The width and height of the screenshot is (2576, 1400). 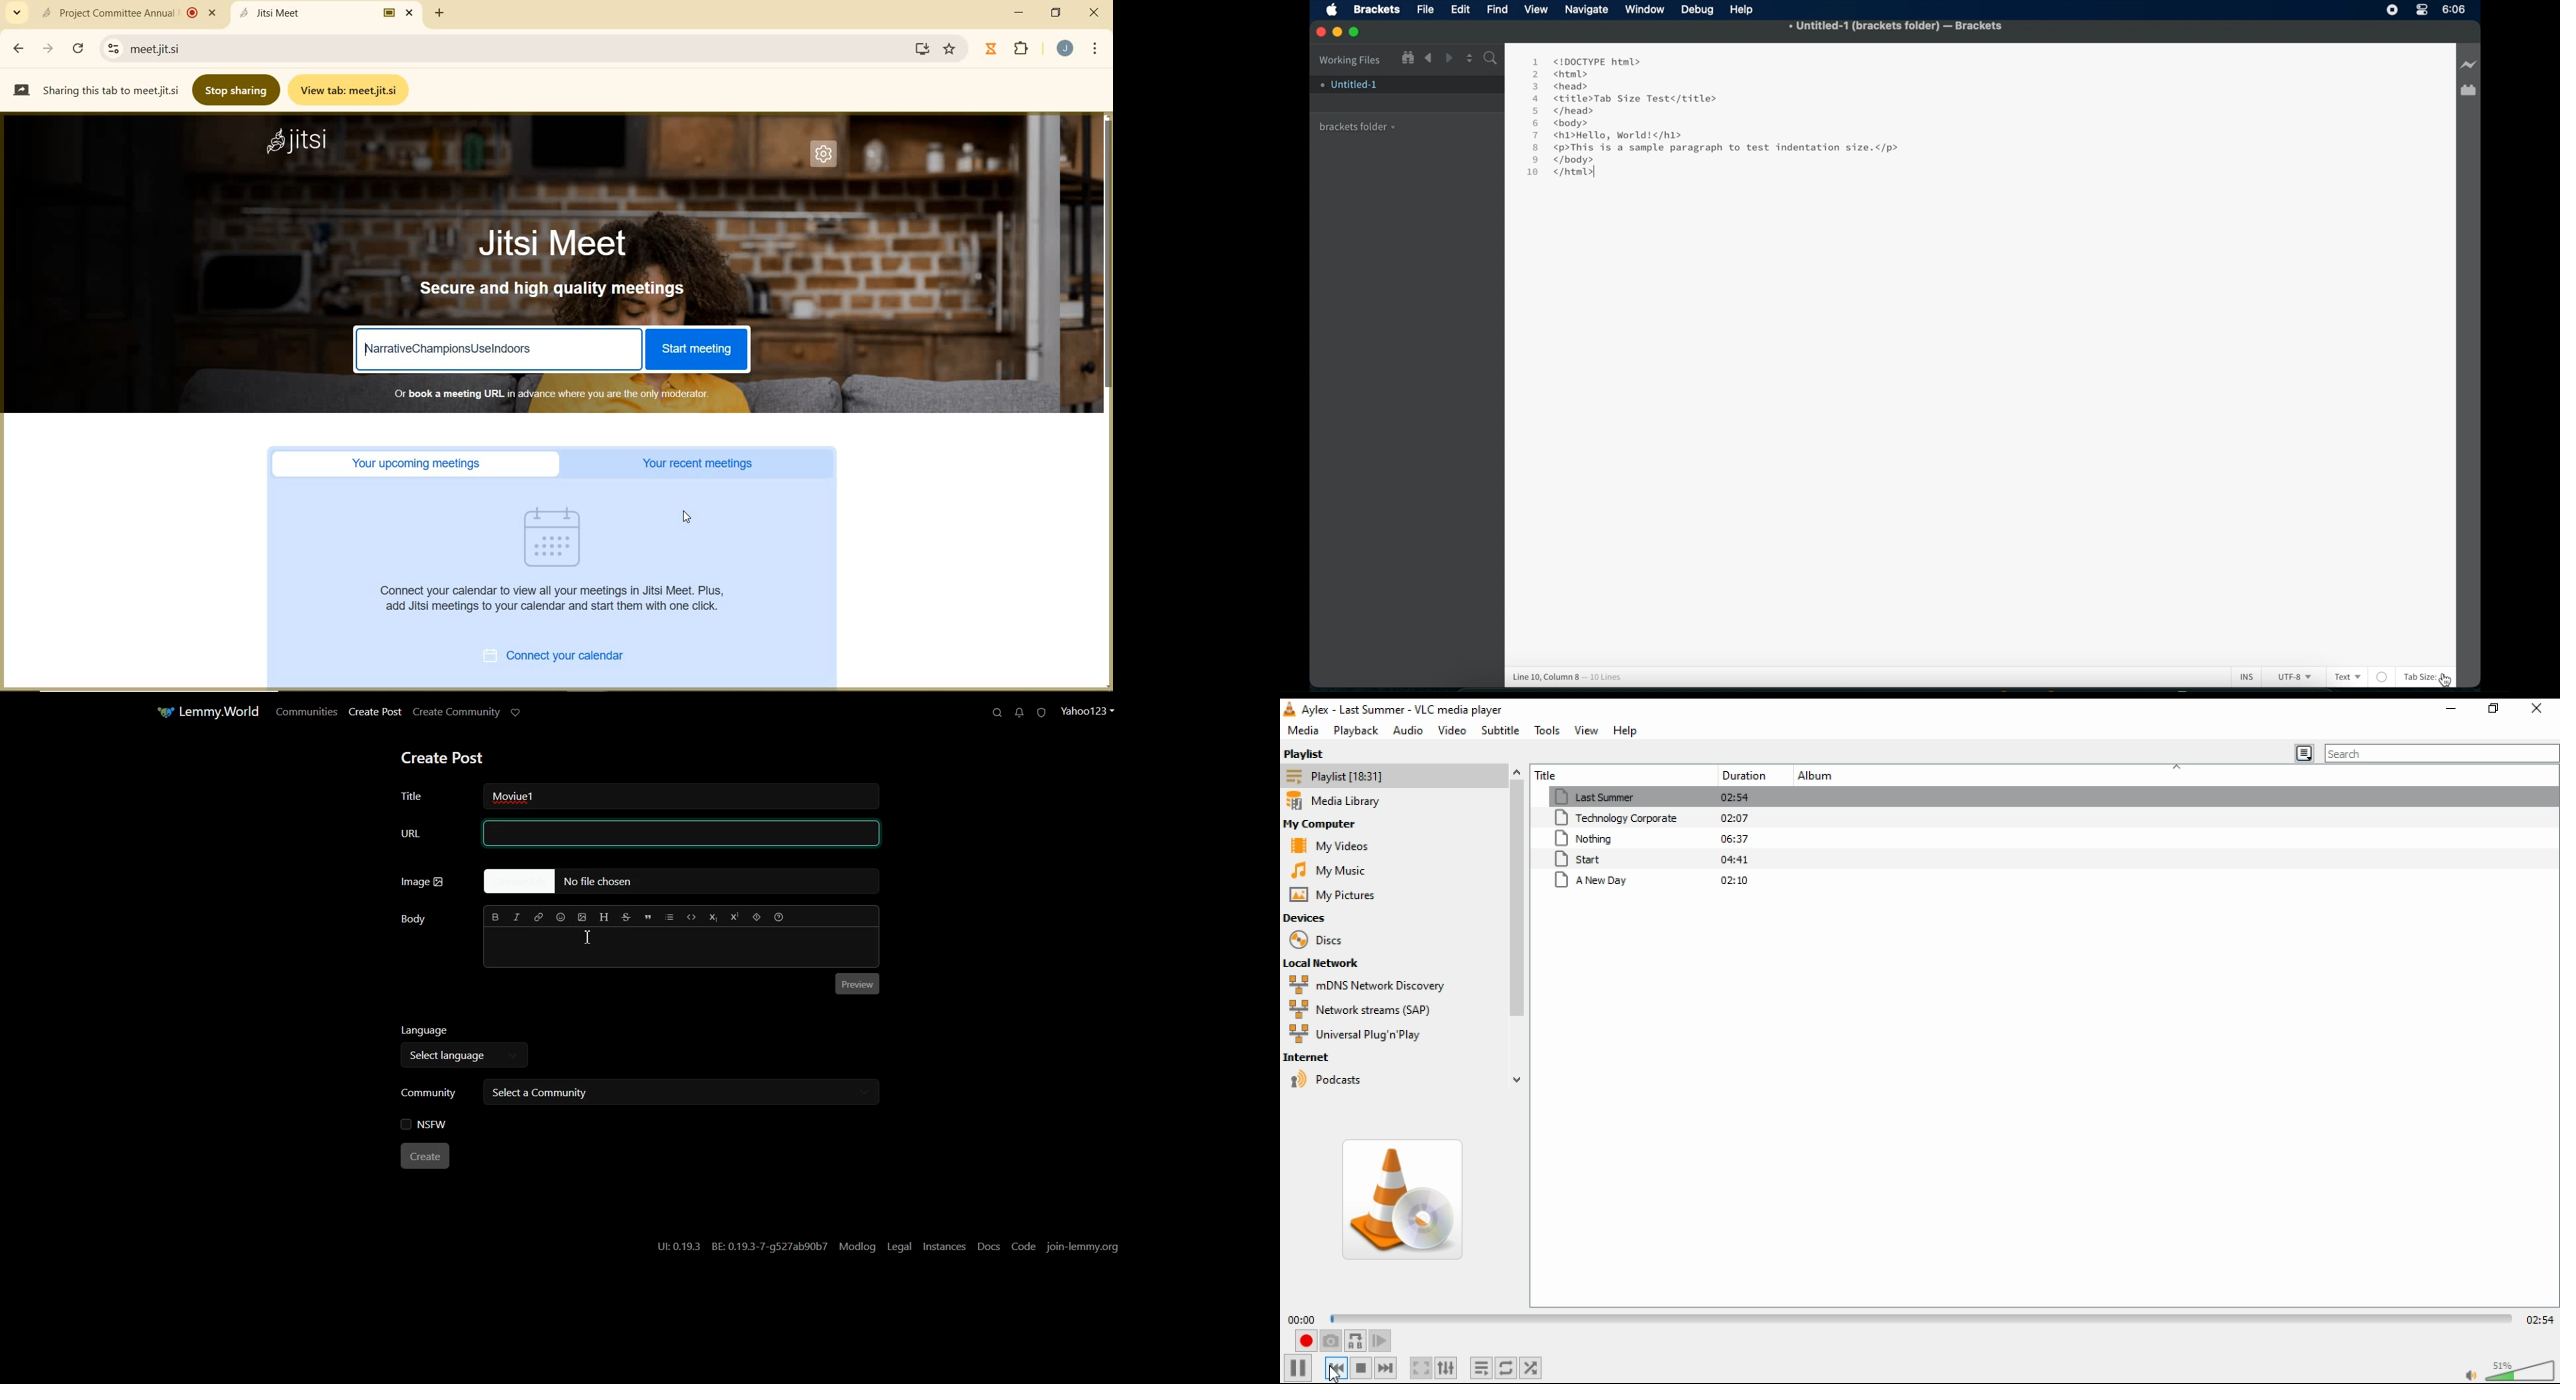 I want to click on Find, so click(x=1498, y=8).